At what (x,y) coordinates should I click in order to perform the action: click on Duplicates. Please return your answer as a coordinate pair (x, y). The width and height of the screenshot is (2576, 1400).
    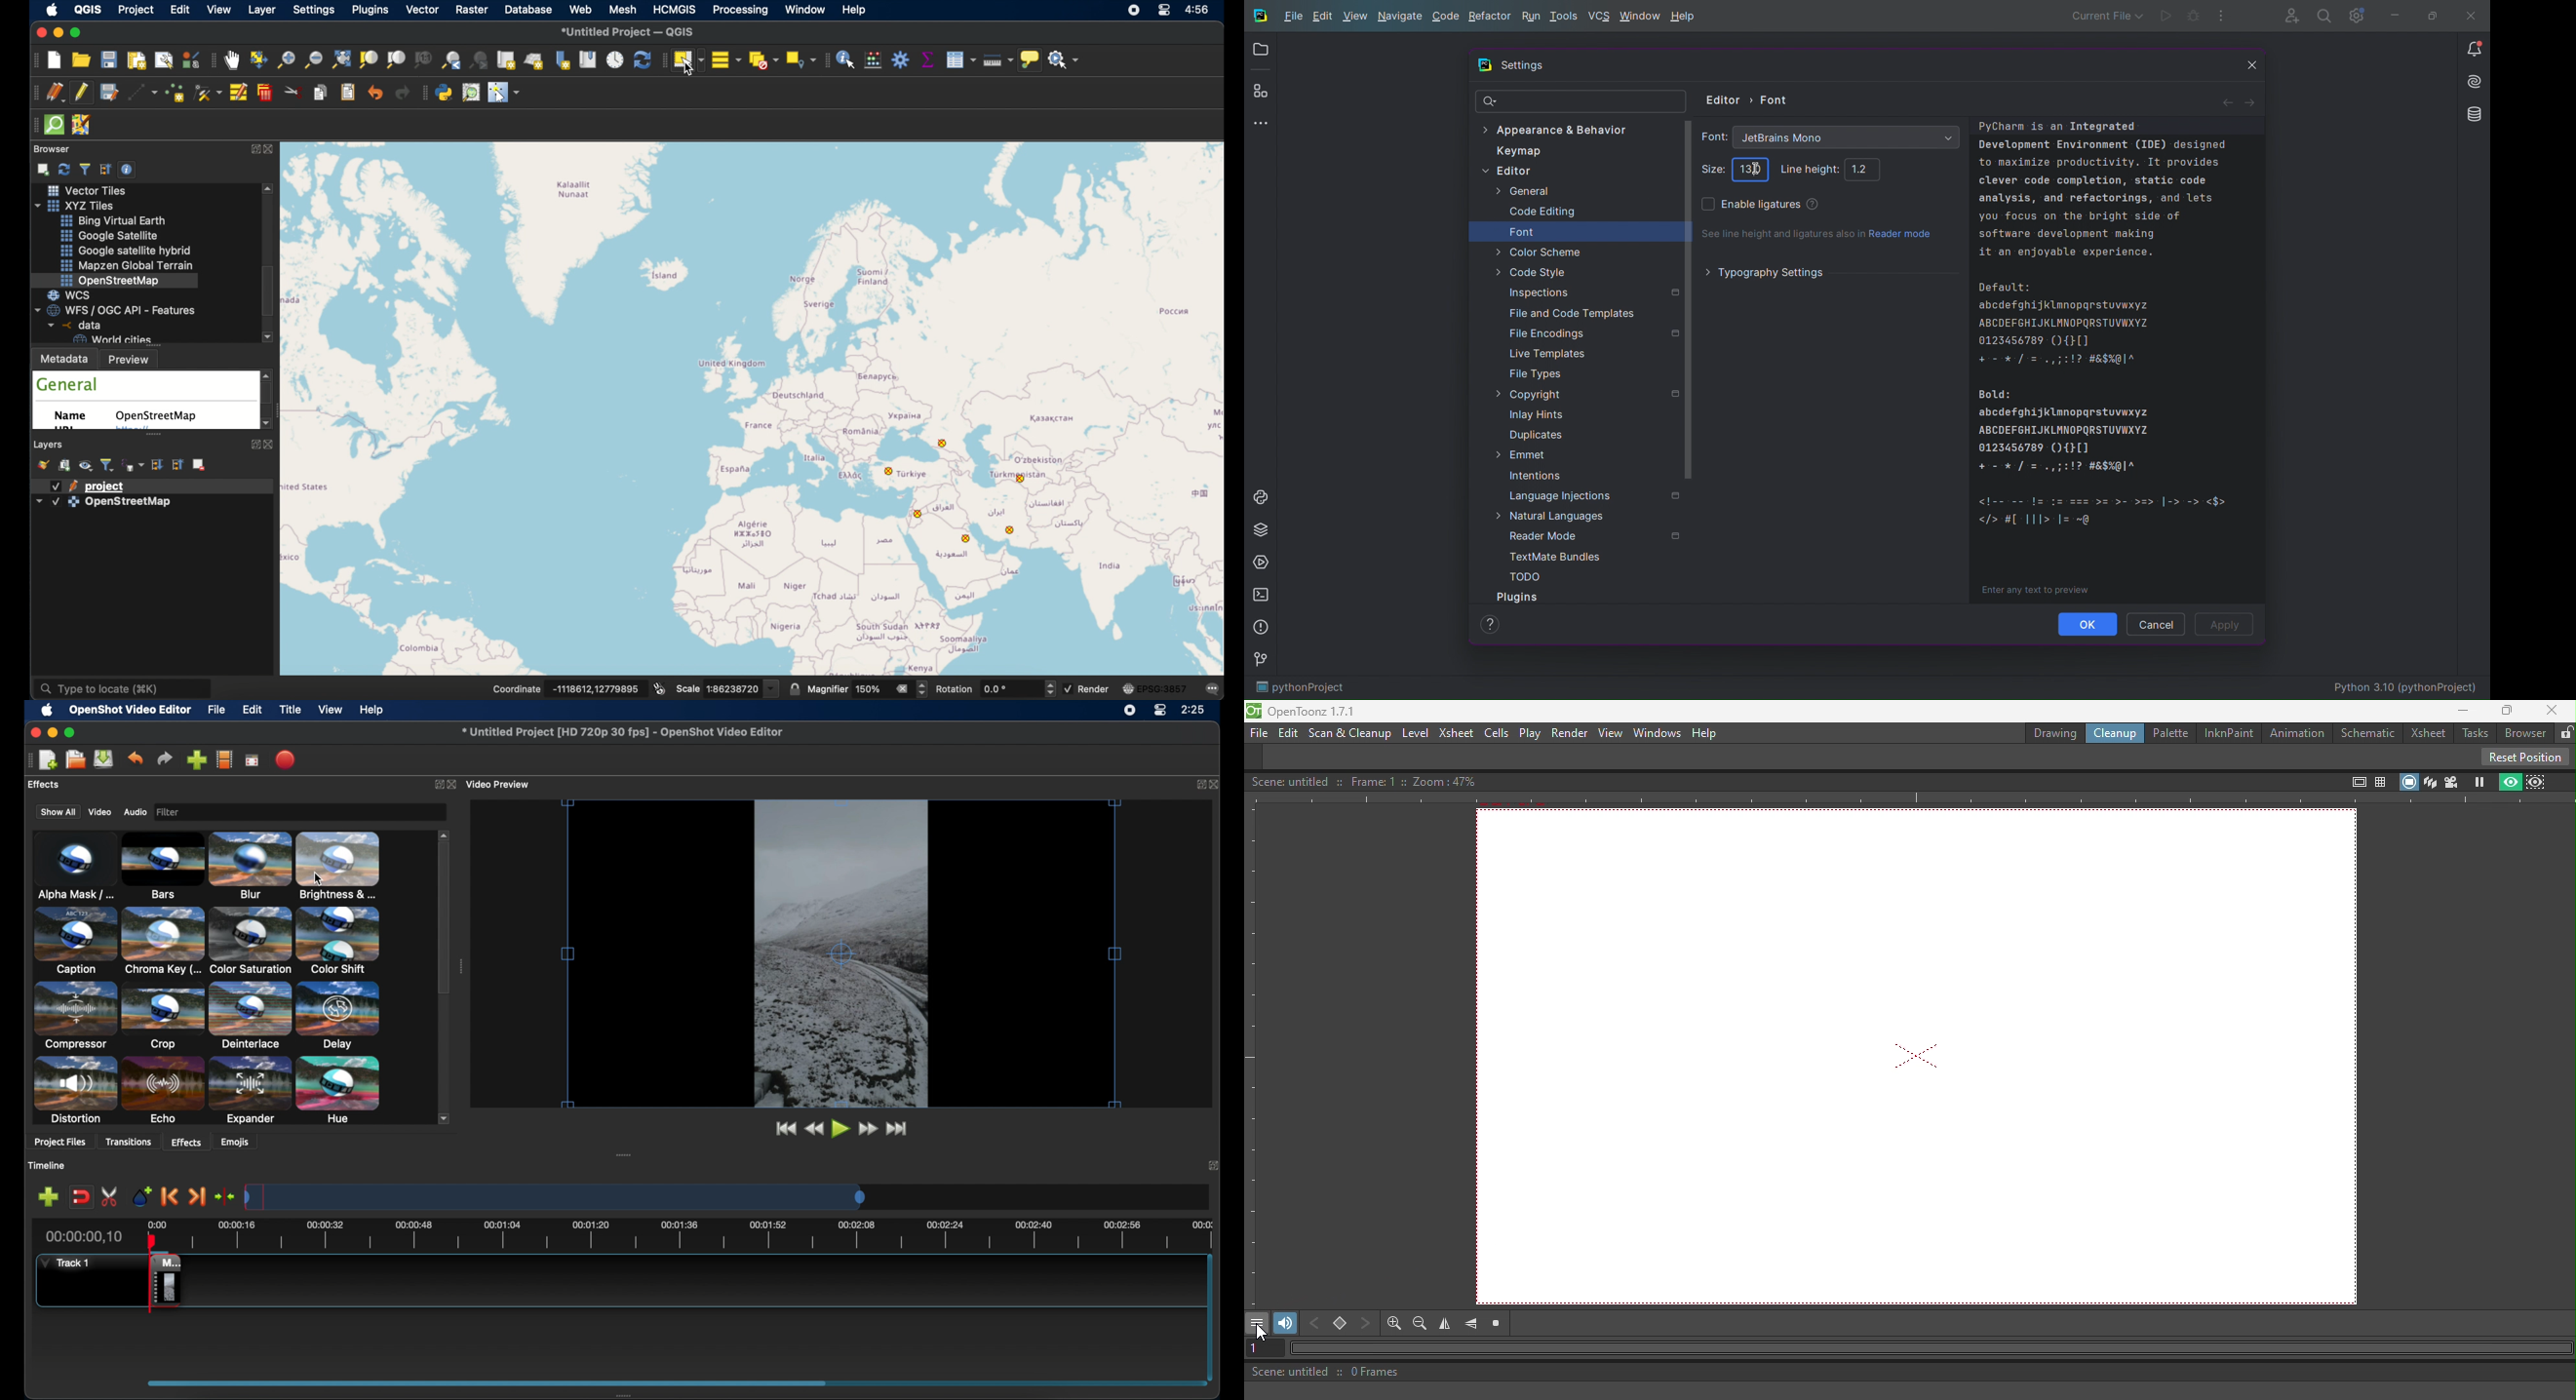
    Looking at the image, I should click on (1534, 435).